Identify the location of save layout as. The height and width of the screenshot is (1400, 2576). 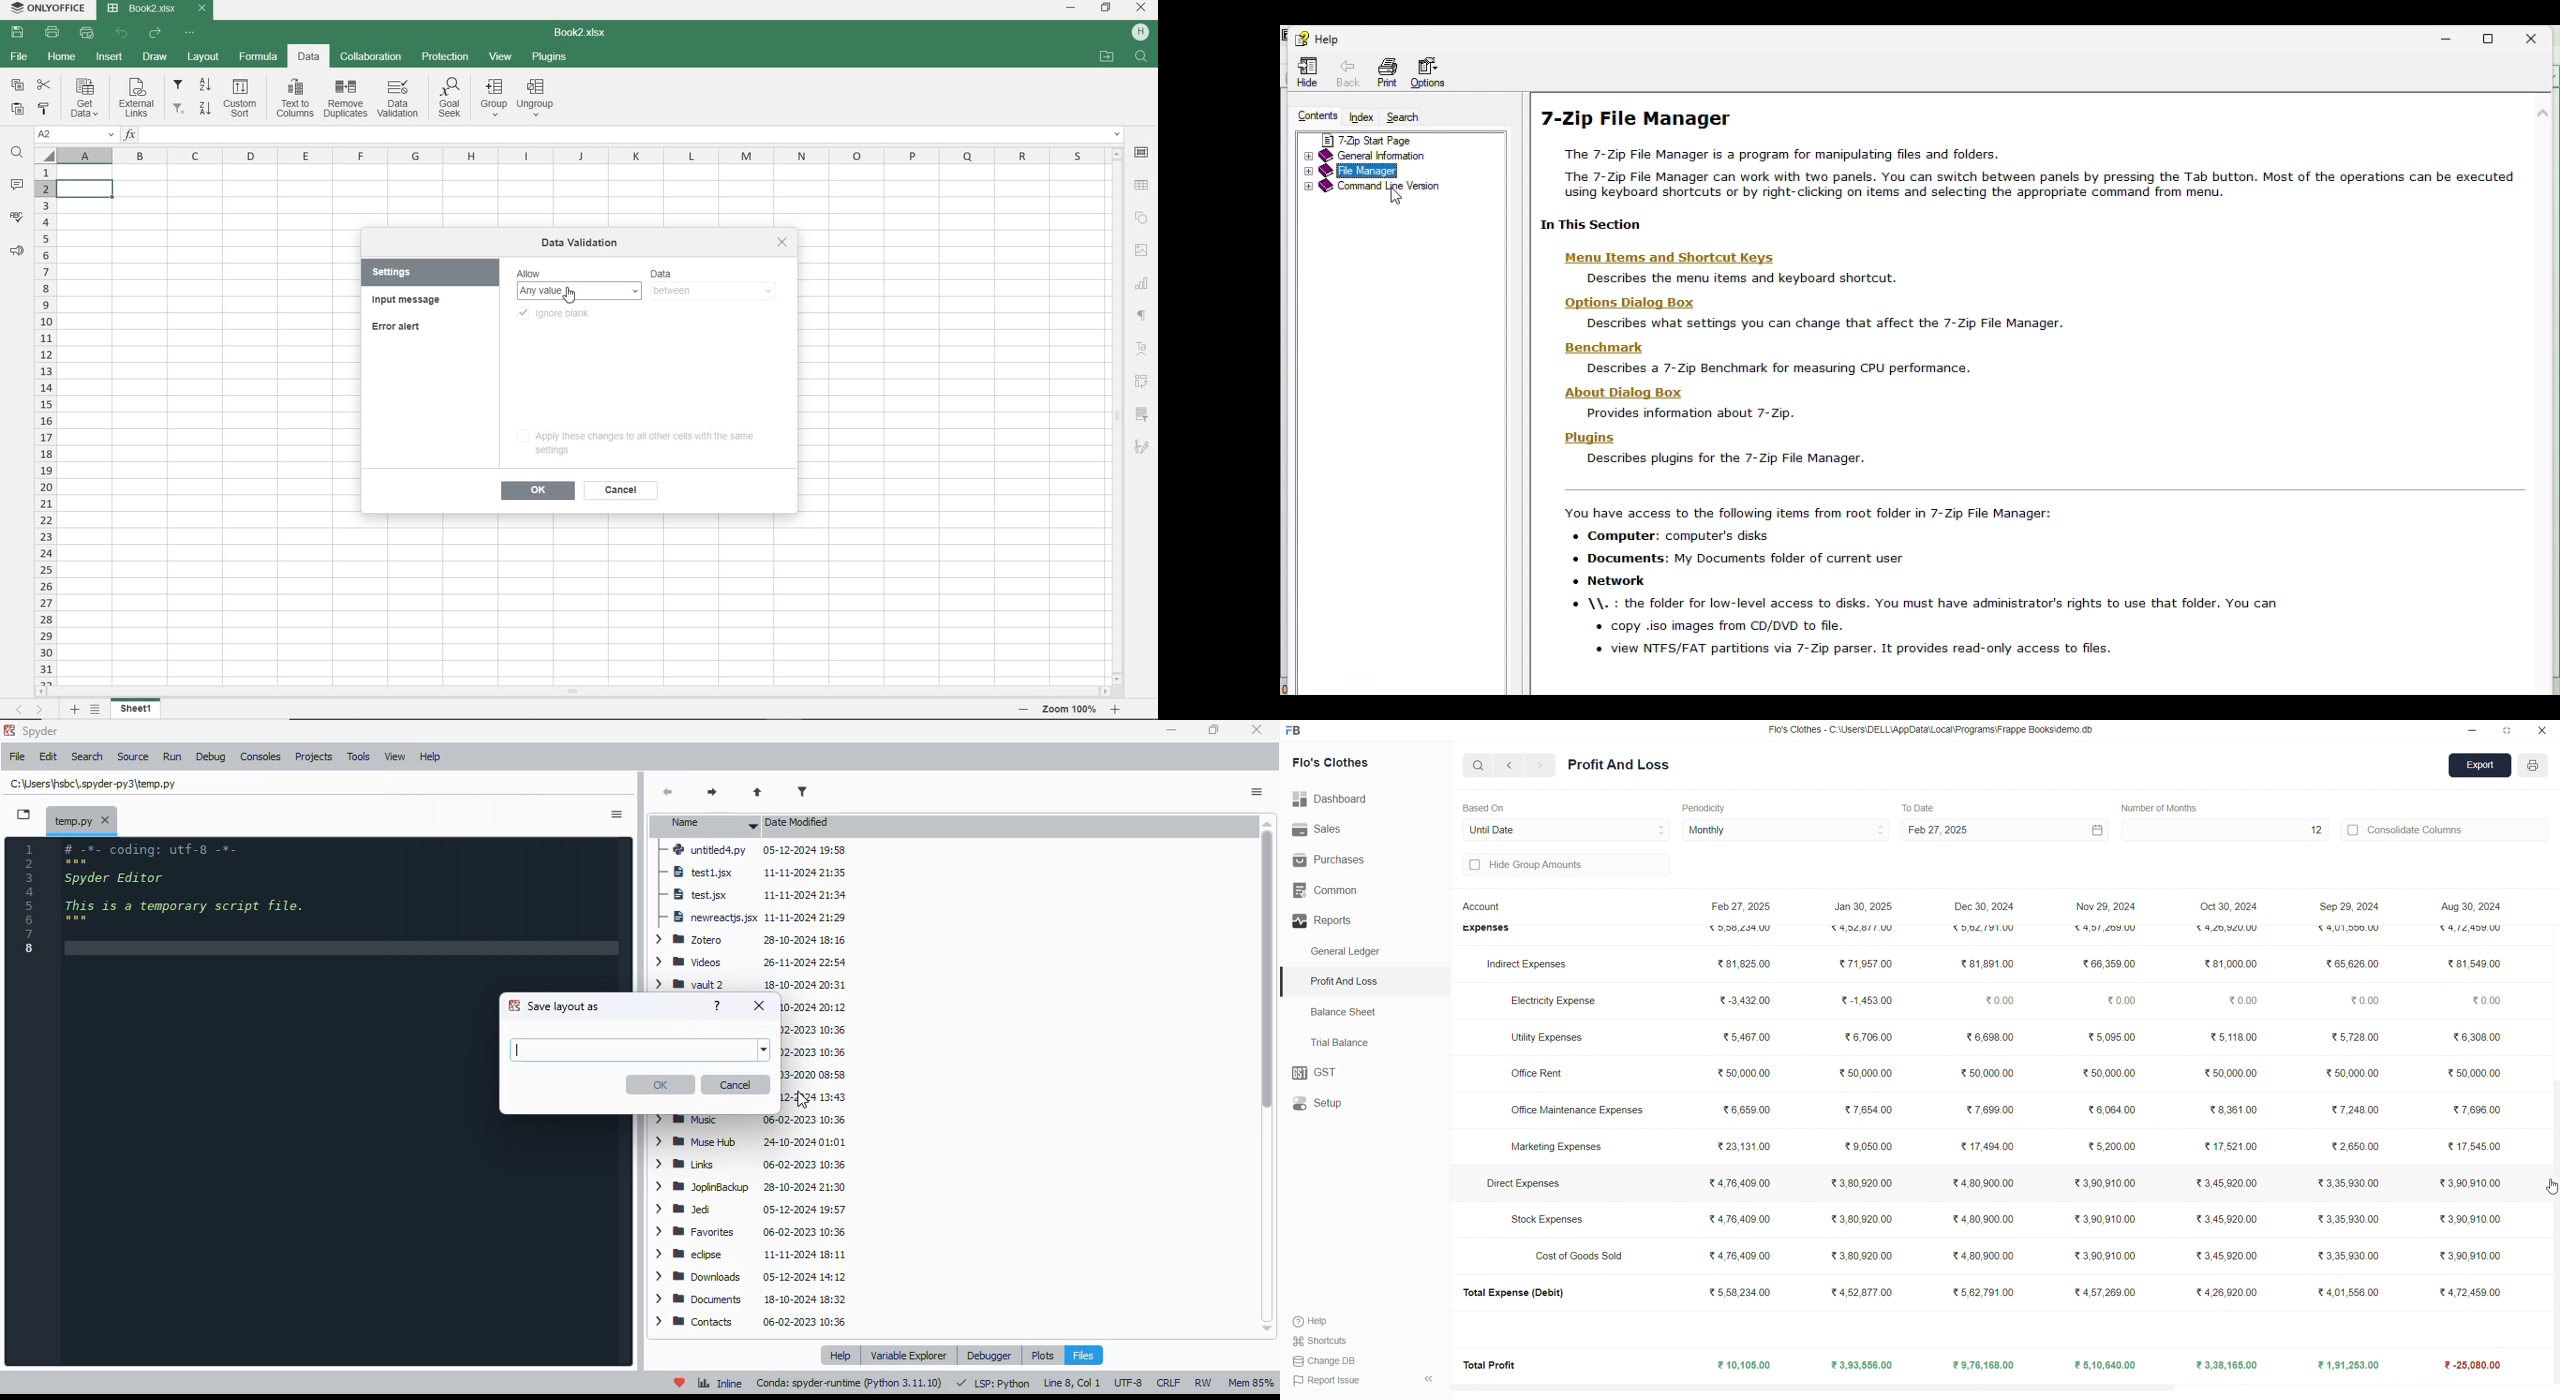
(564, 1007).